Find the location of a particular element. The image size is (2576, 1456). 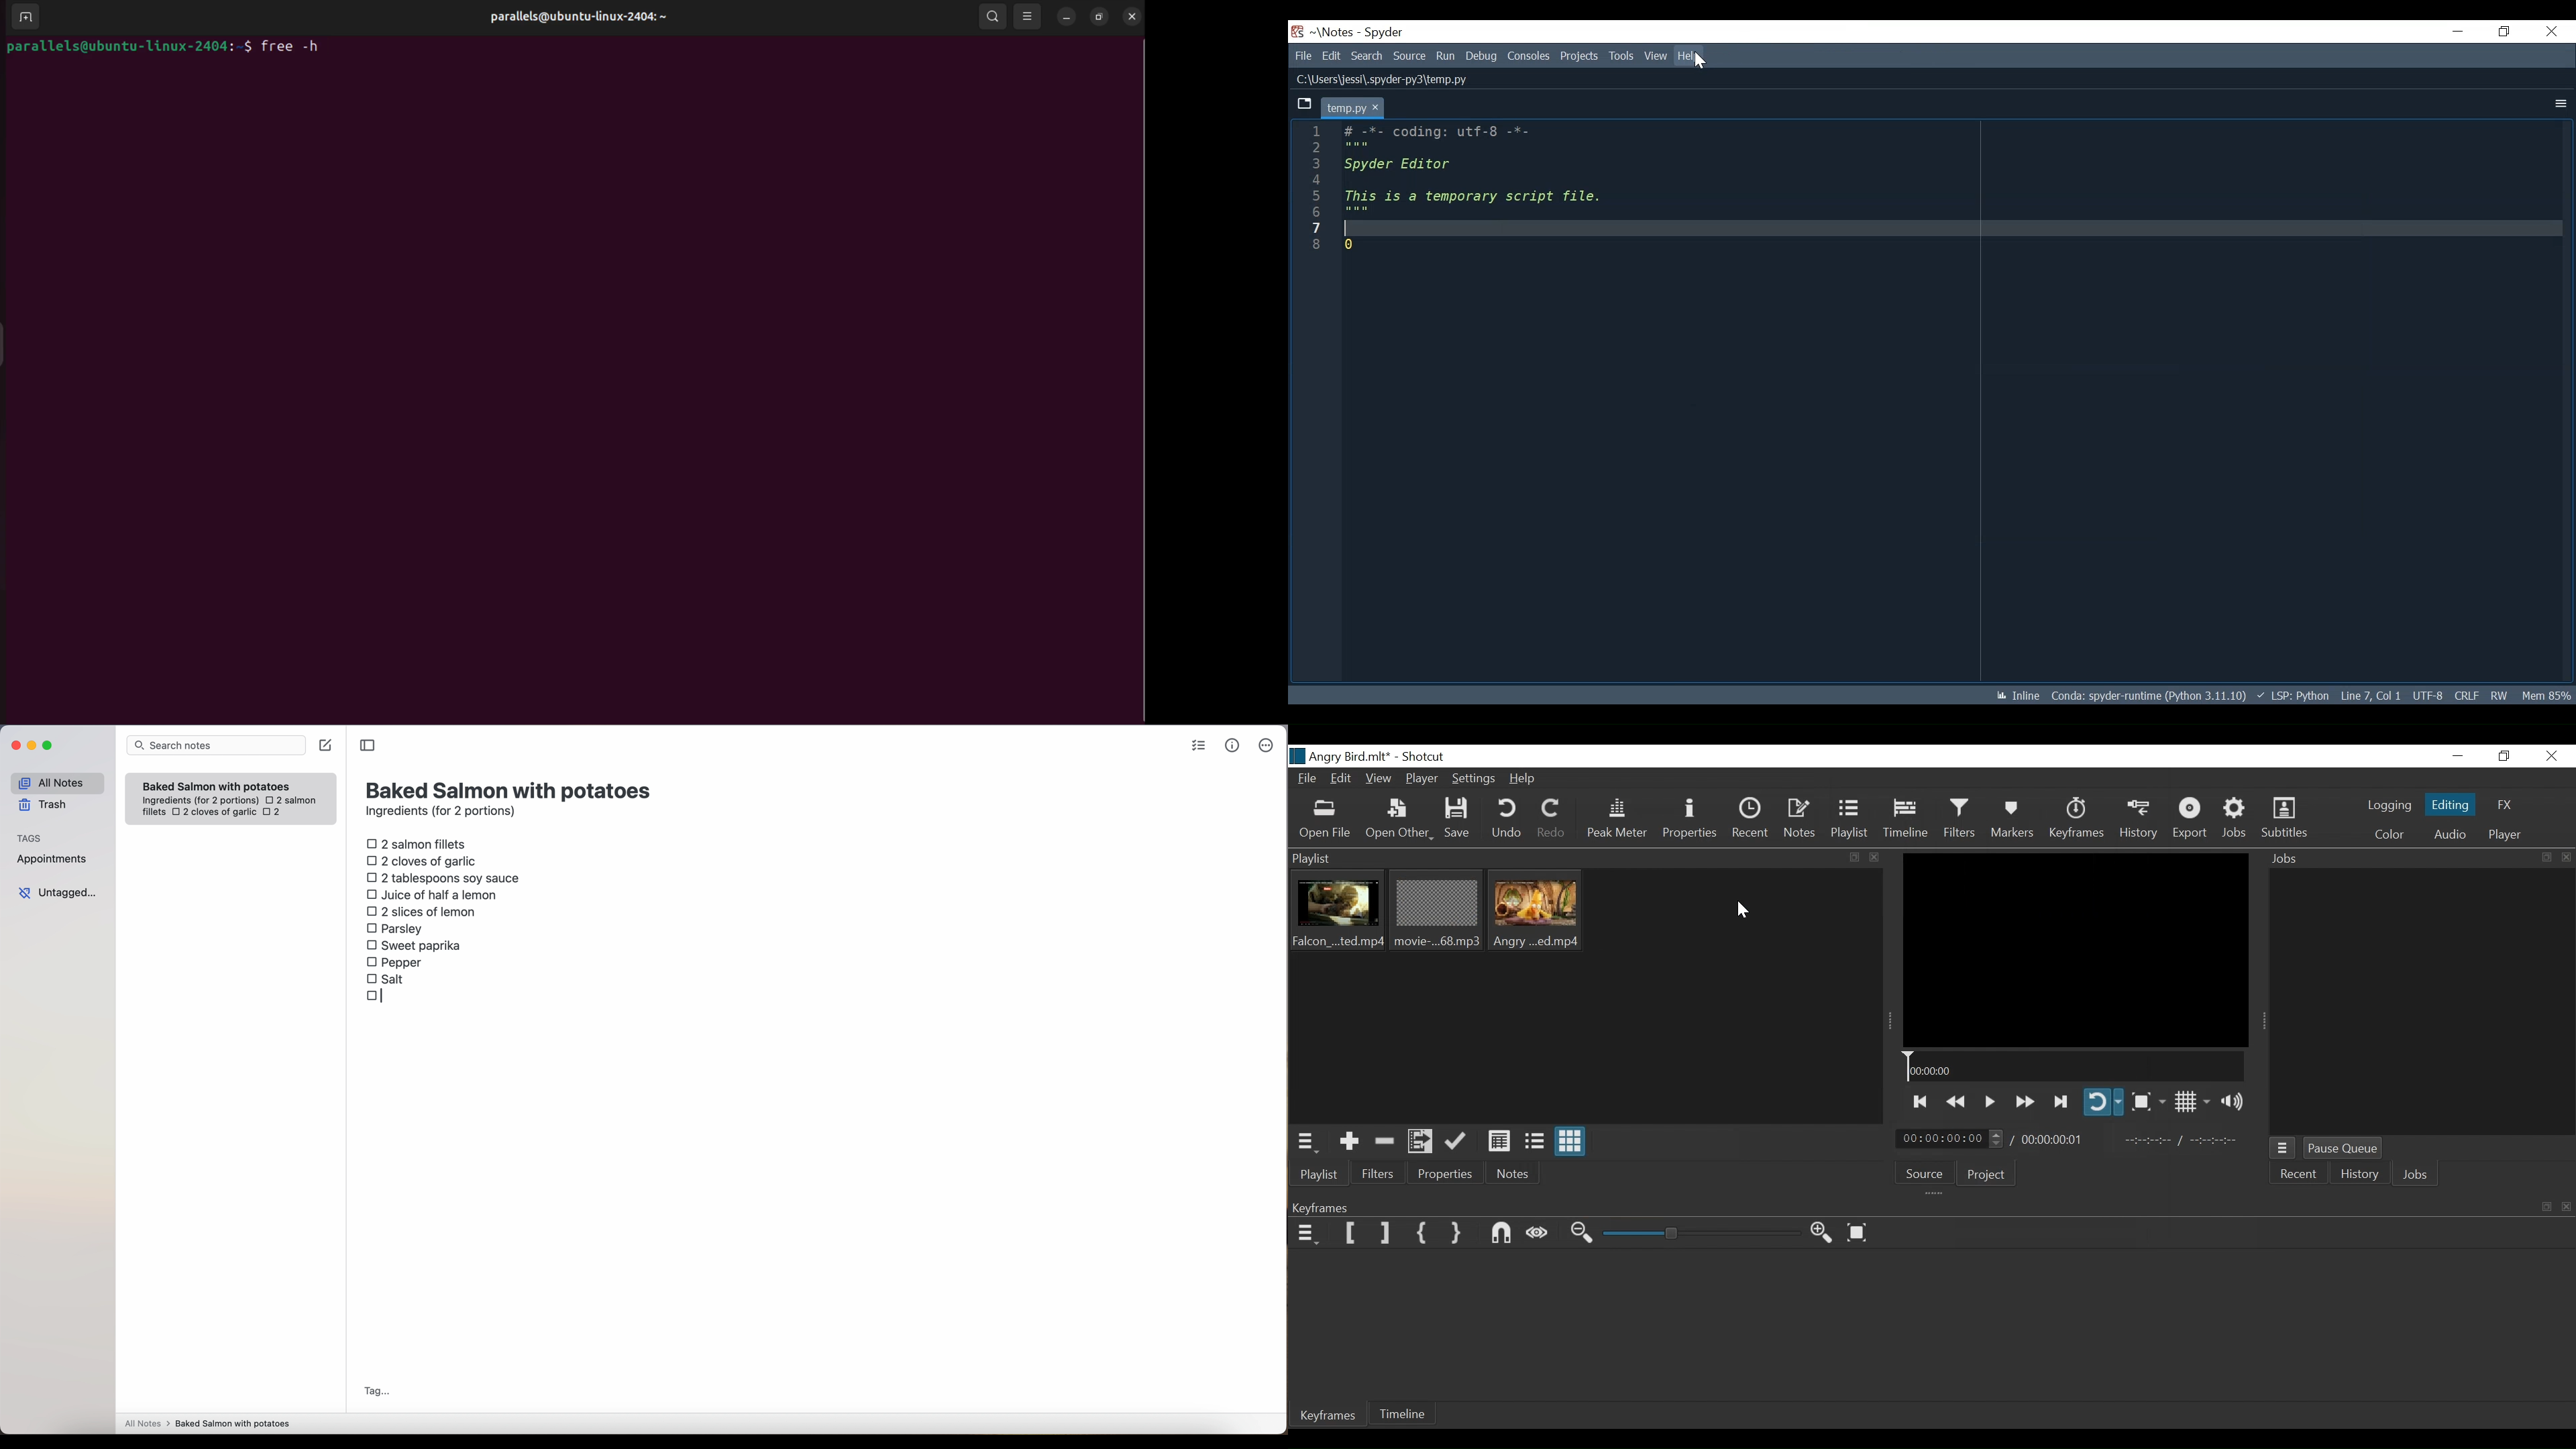

Search is located at coordinates (1368, 55).